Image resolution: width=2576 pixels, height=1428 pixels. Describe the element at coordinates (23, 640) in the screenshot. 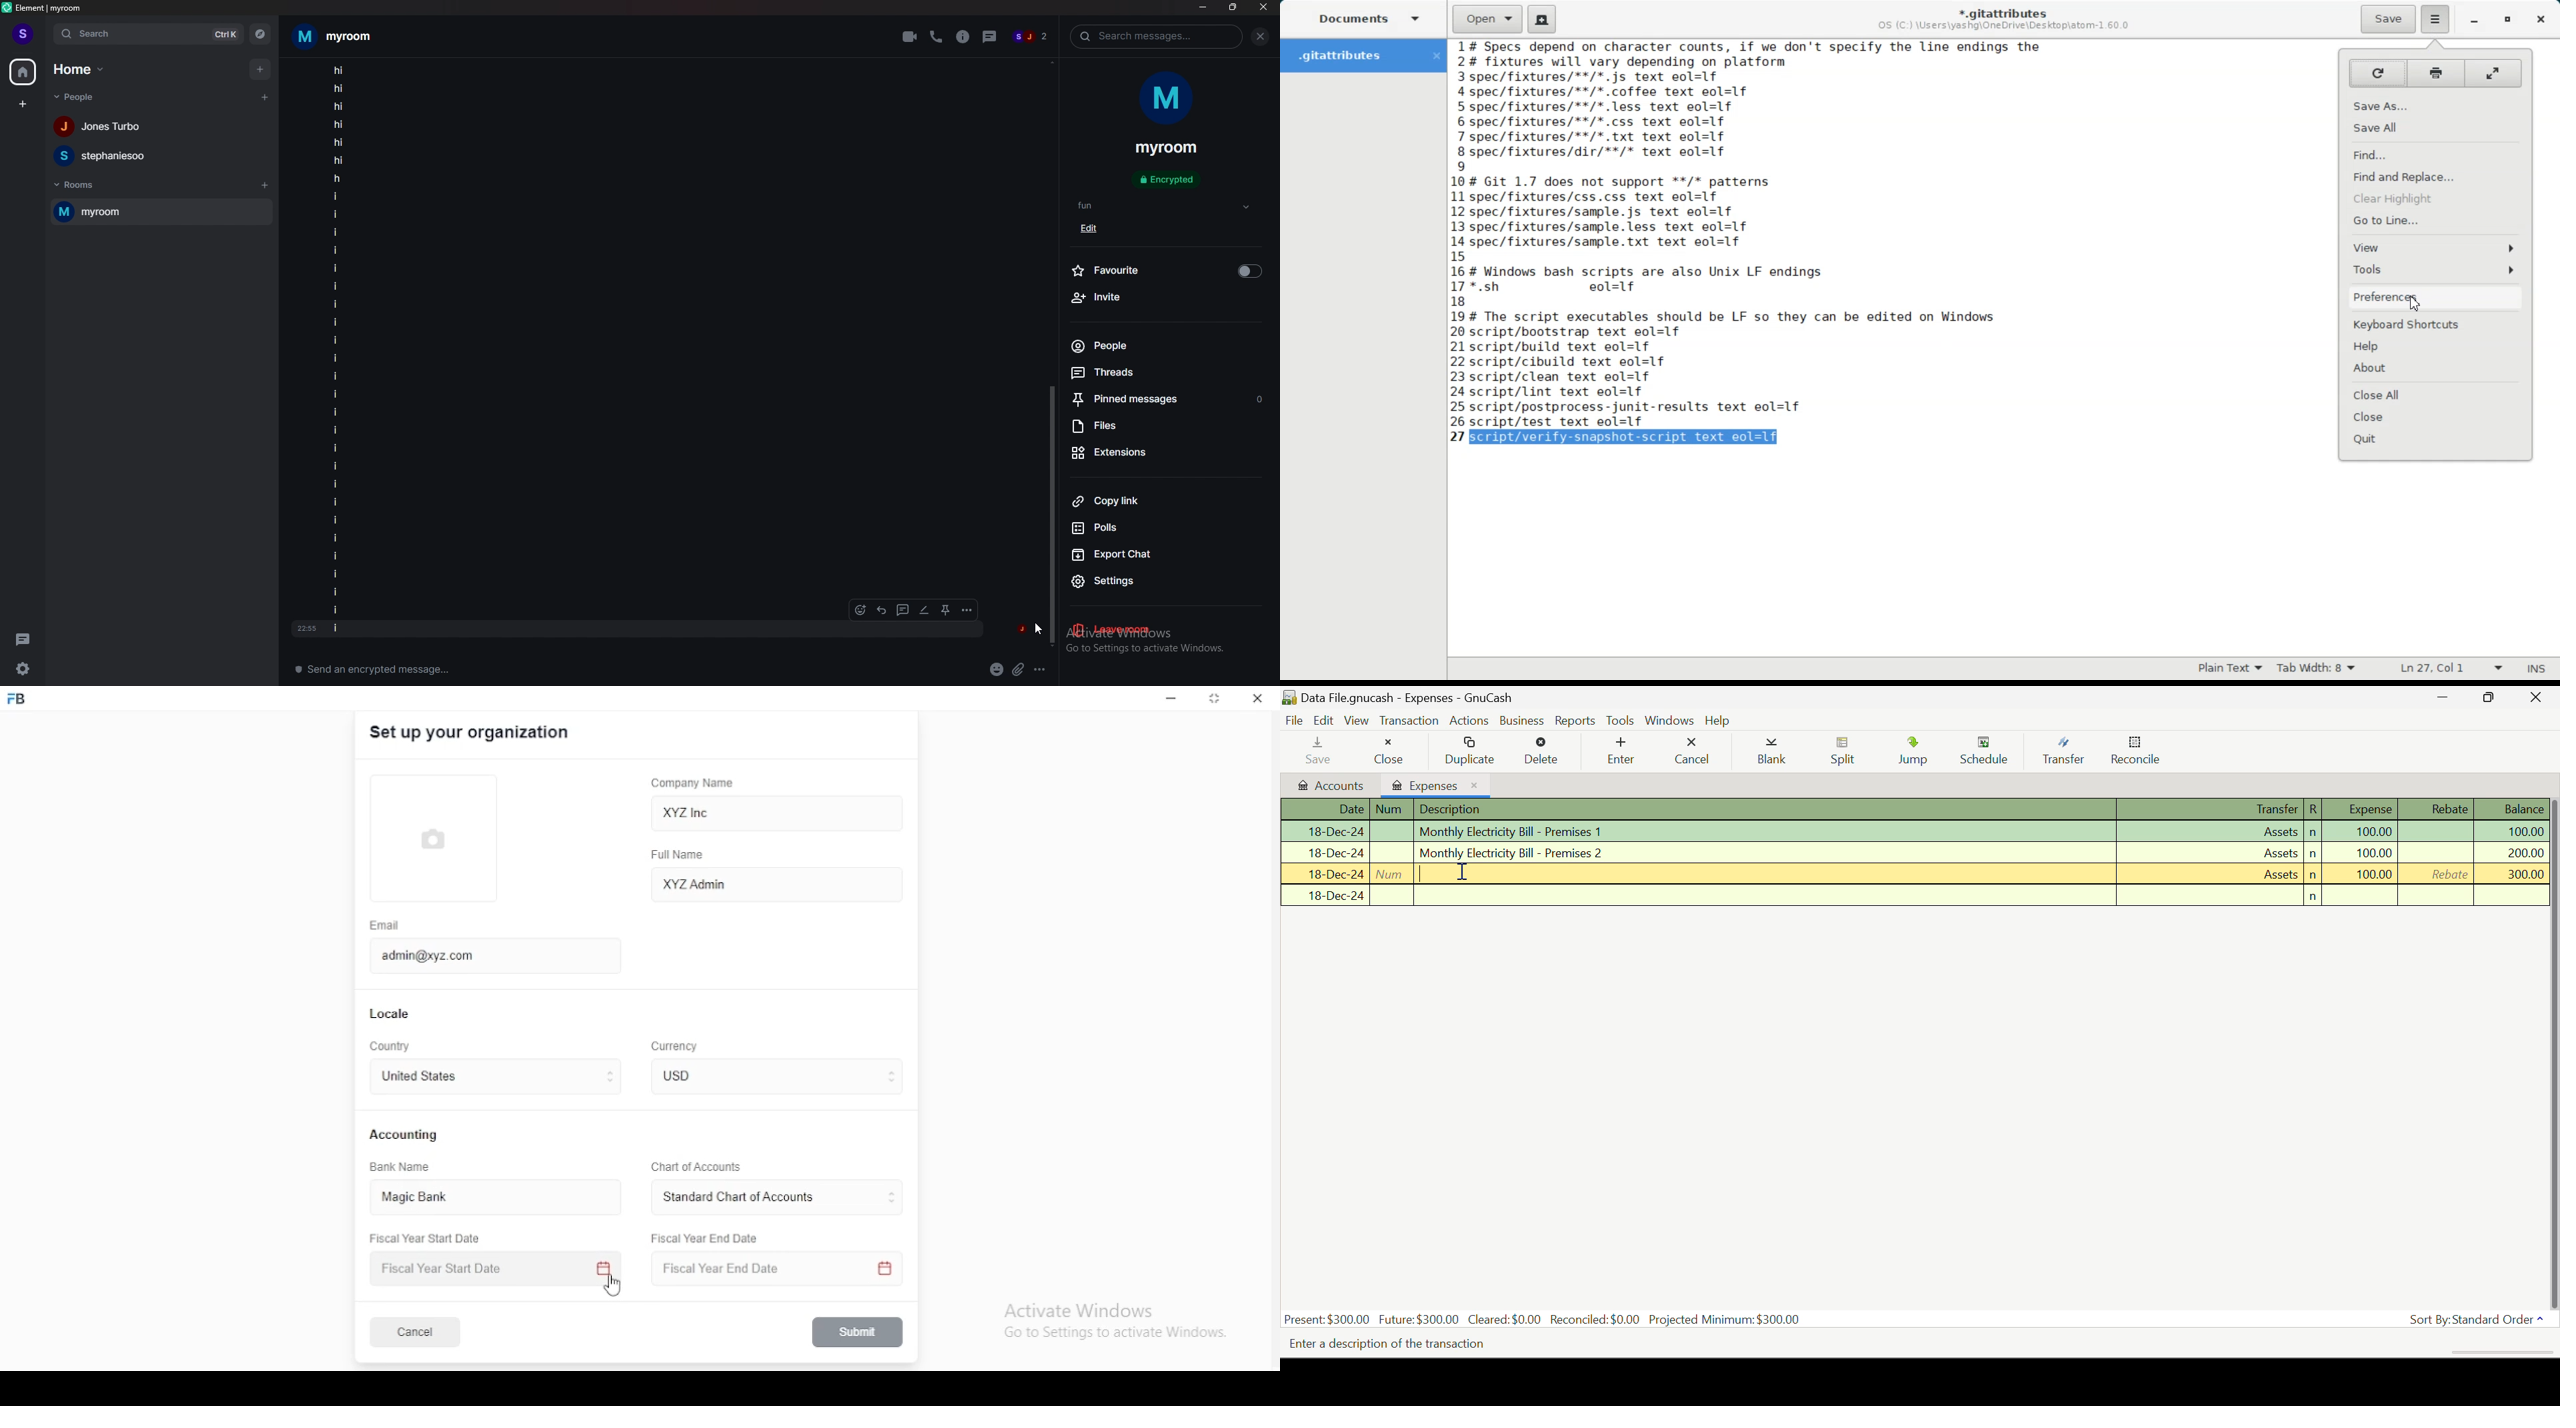

I see `threads` at that location.